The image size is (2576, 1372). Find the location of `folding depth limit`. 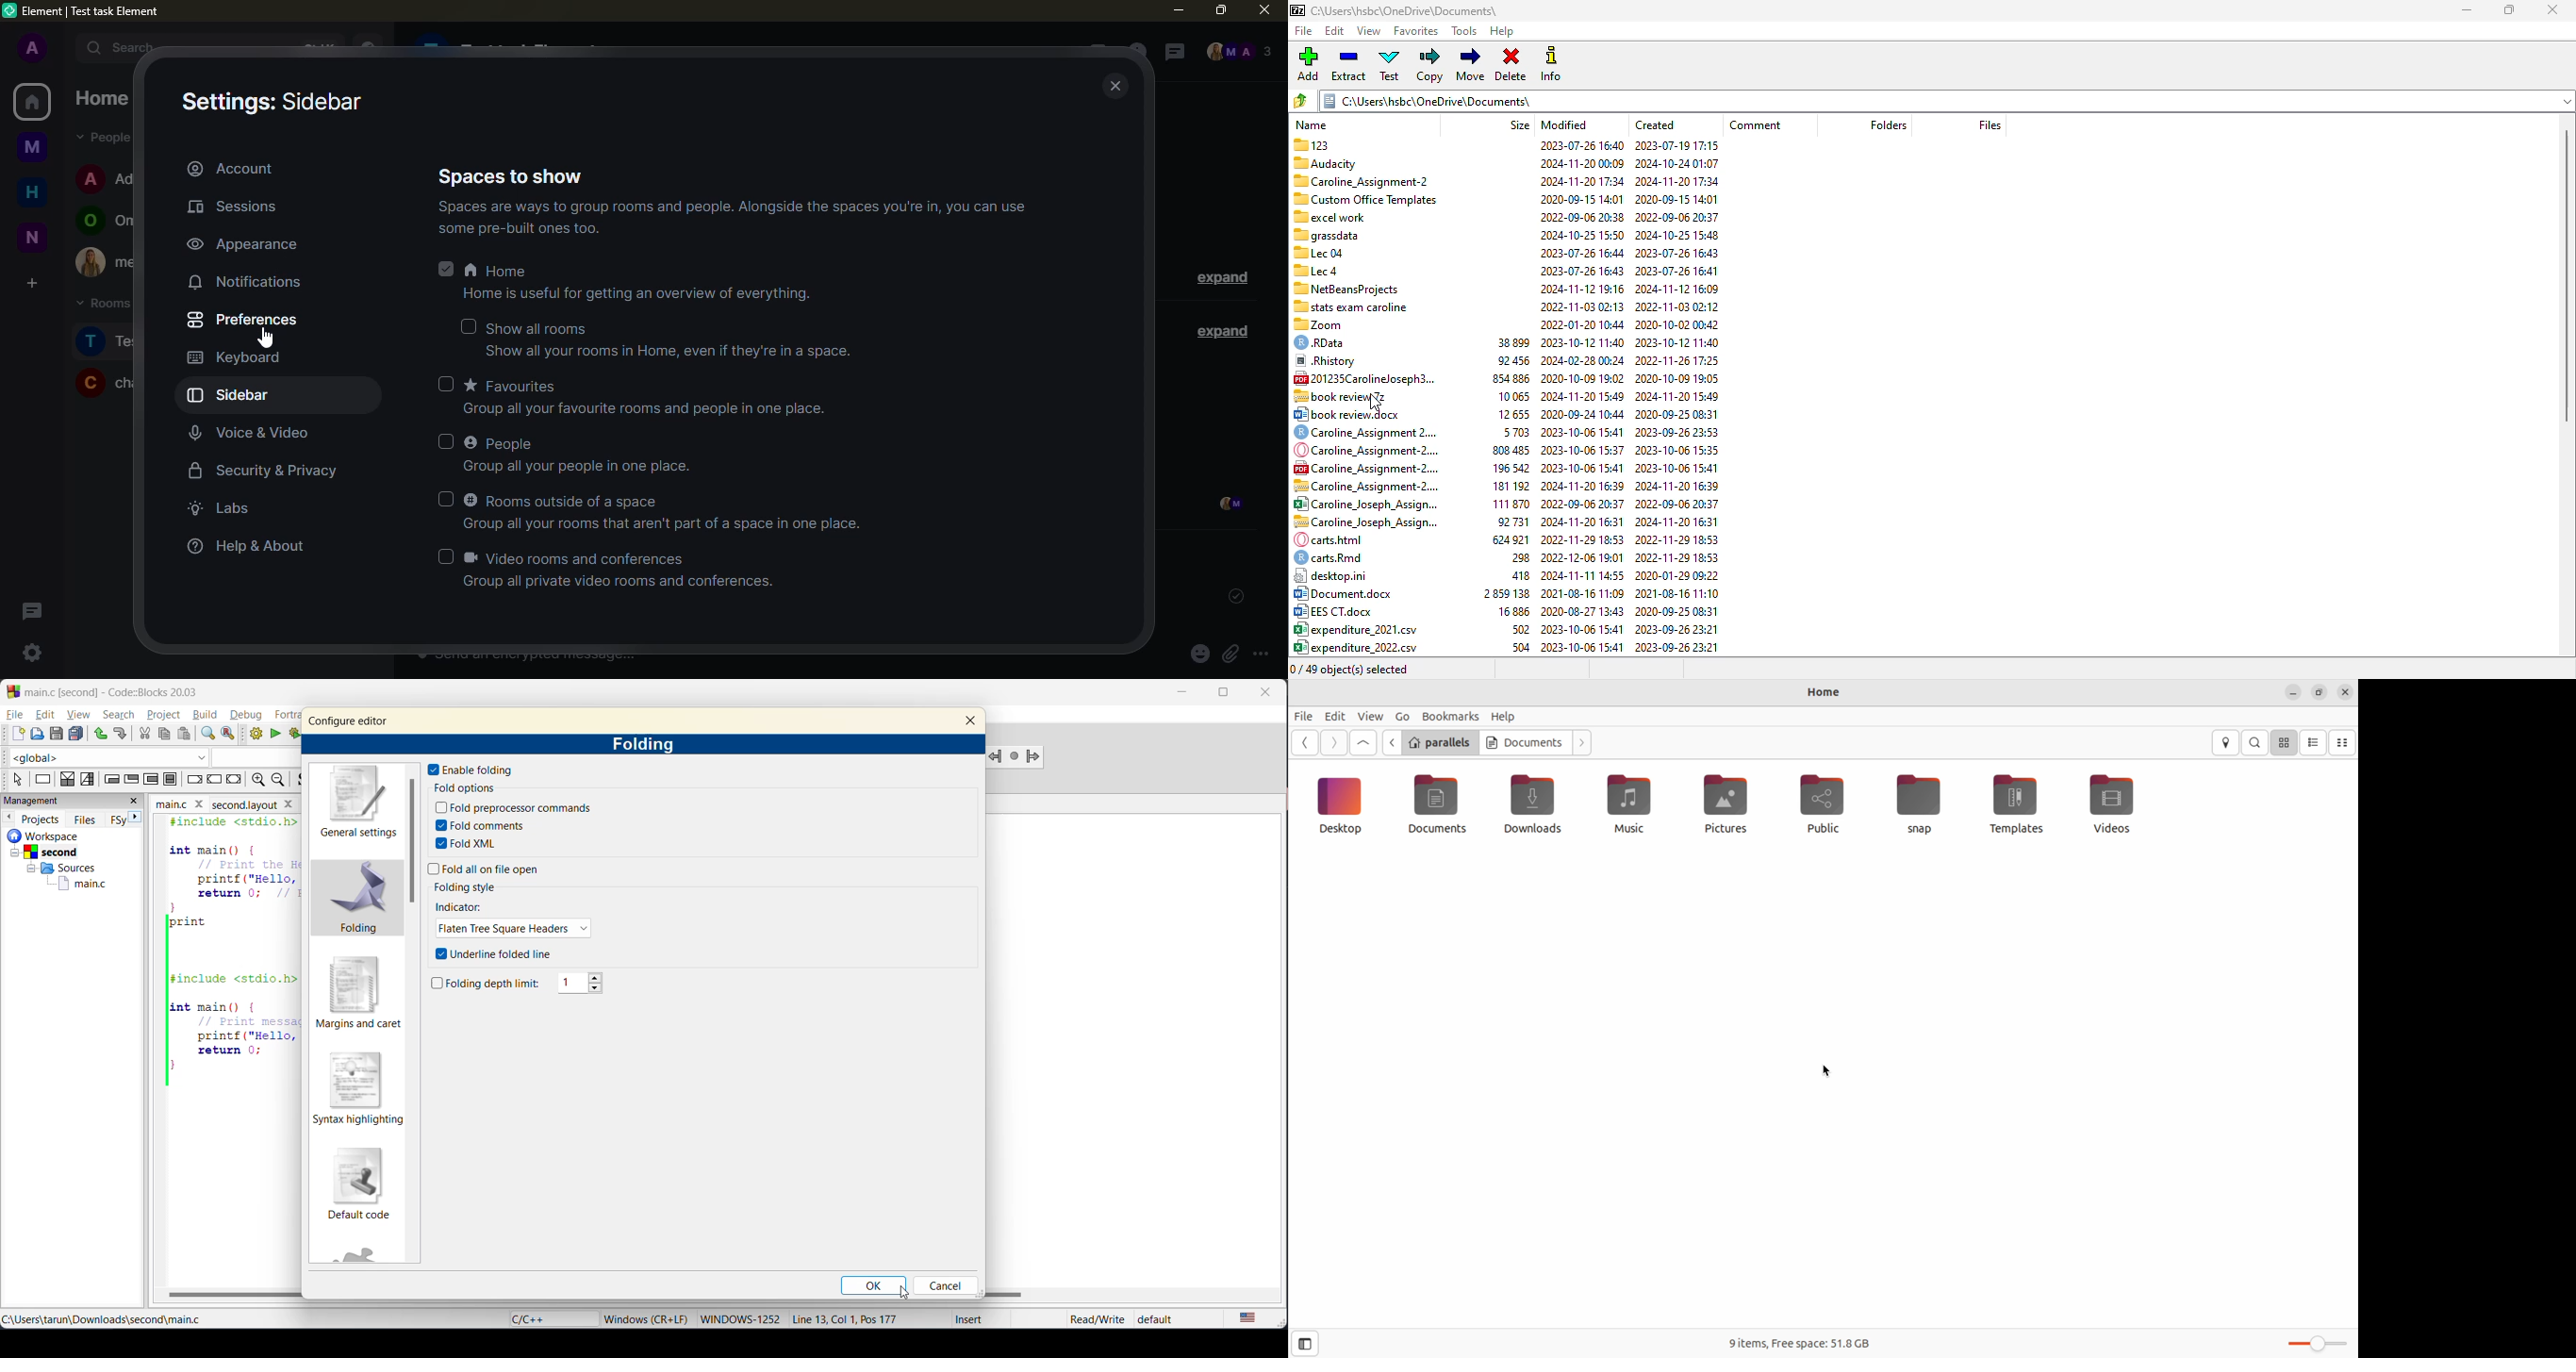

folding depth limit is located at coordinates (487, 985).